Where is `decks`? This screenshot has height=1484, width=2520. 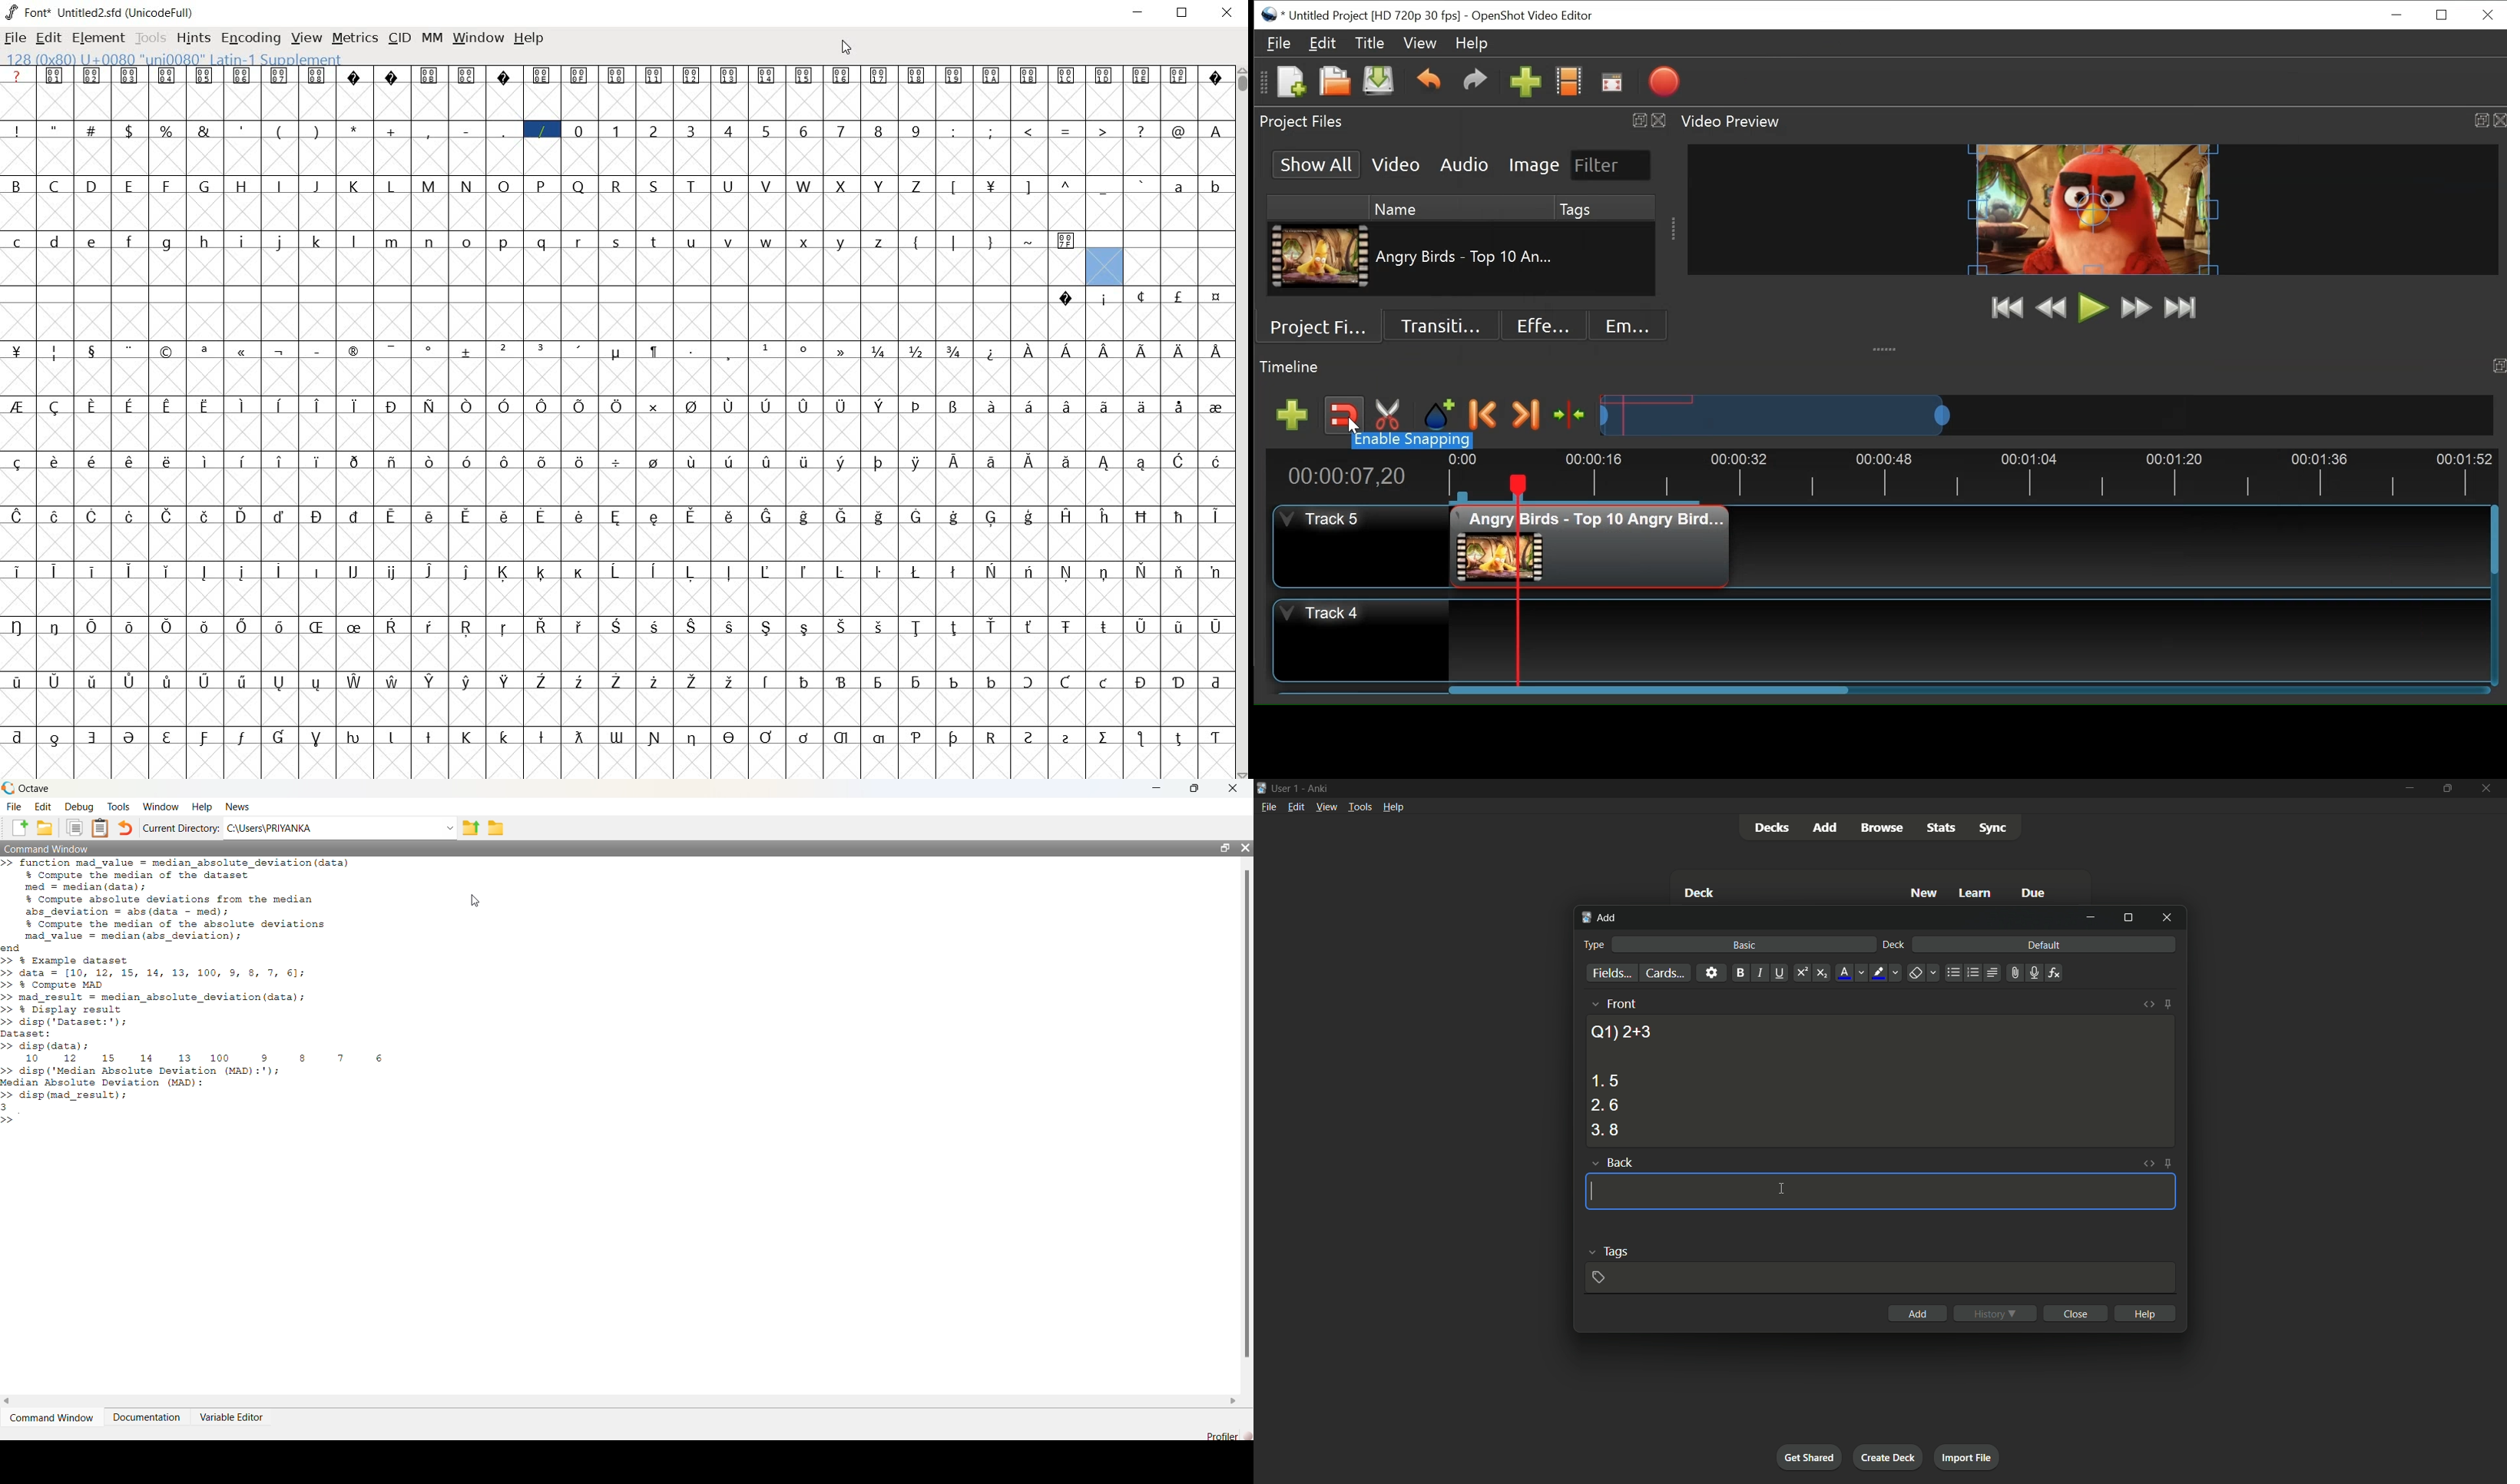 decks is located at coordinates (1771, 828).